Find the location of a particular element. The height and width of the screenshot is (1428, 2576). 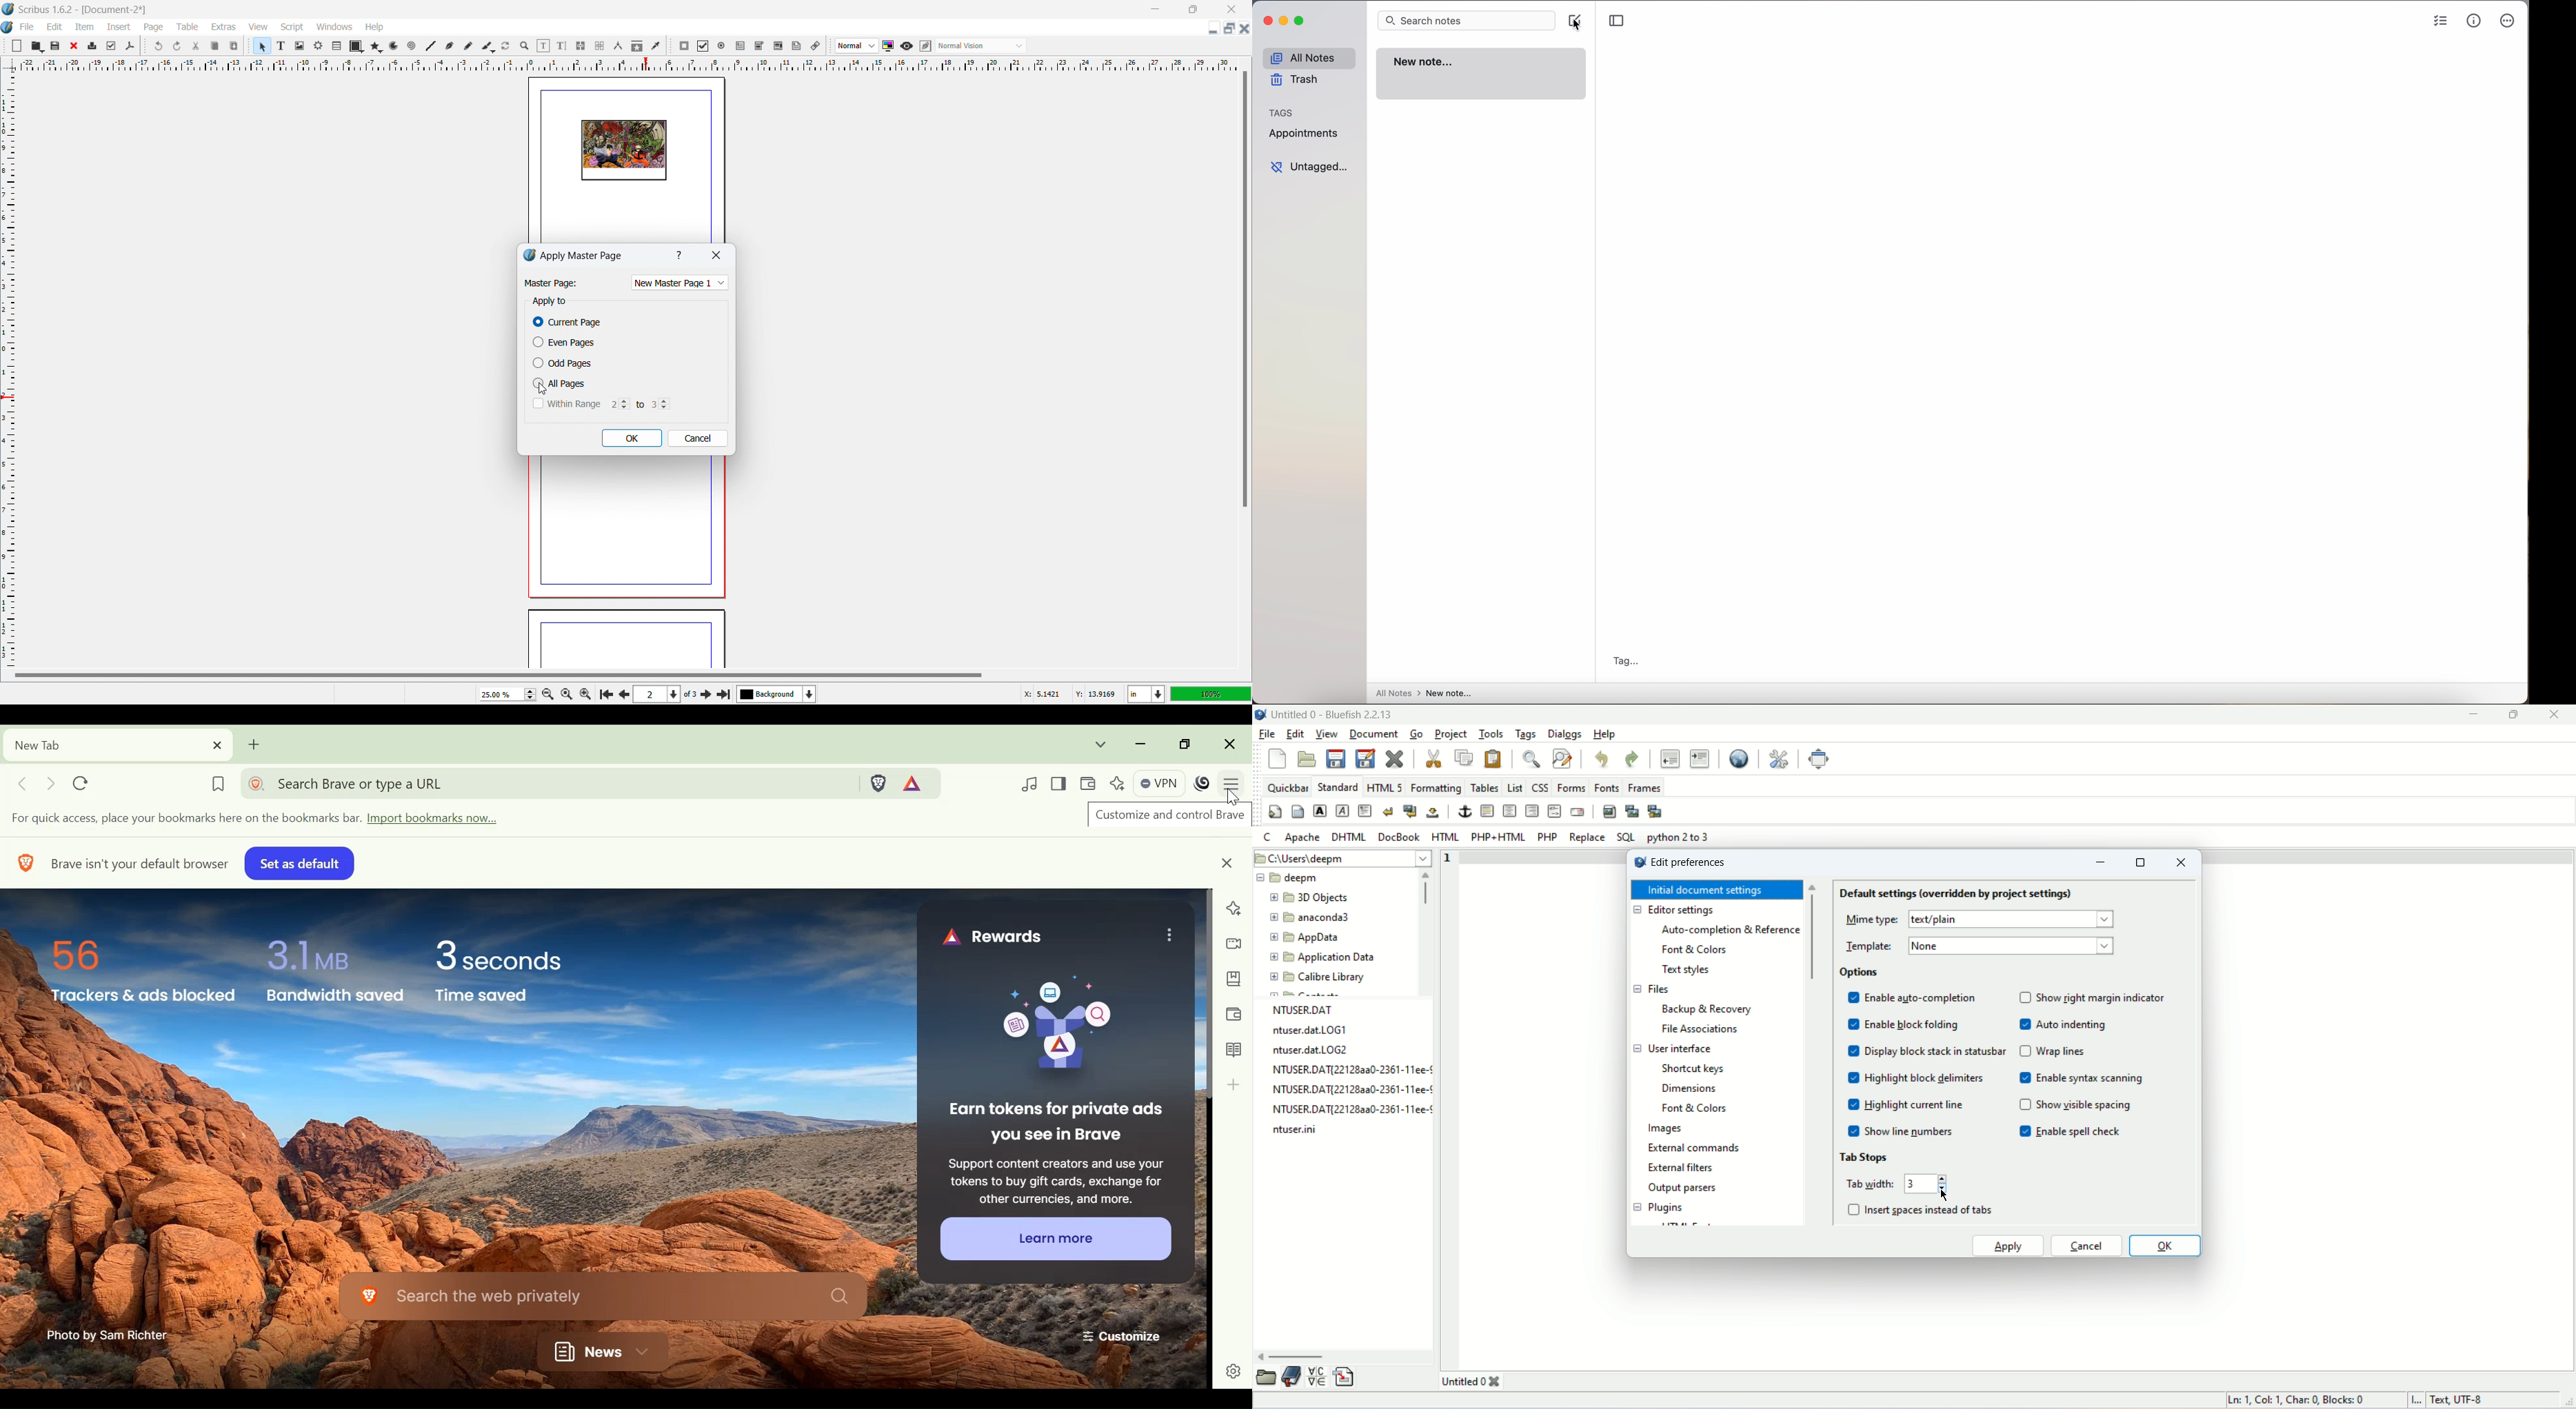

minimize is located at coordinates (1141, 743).